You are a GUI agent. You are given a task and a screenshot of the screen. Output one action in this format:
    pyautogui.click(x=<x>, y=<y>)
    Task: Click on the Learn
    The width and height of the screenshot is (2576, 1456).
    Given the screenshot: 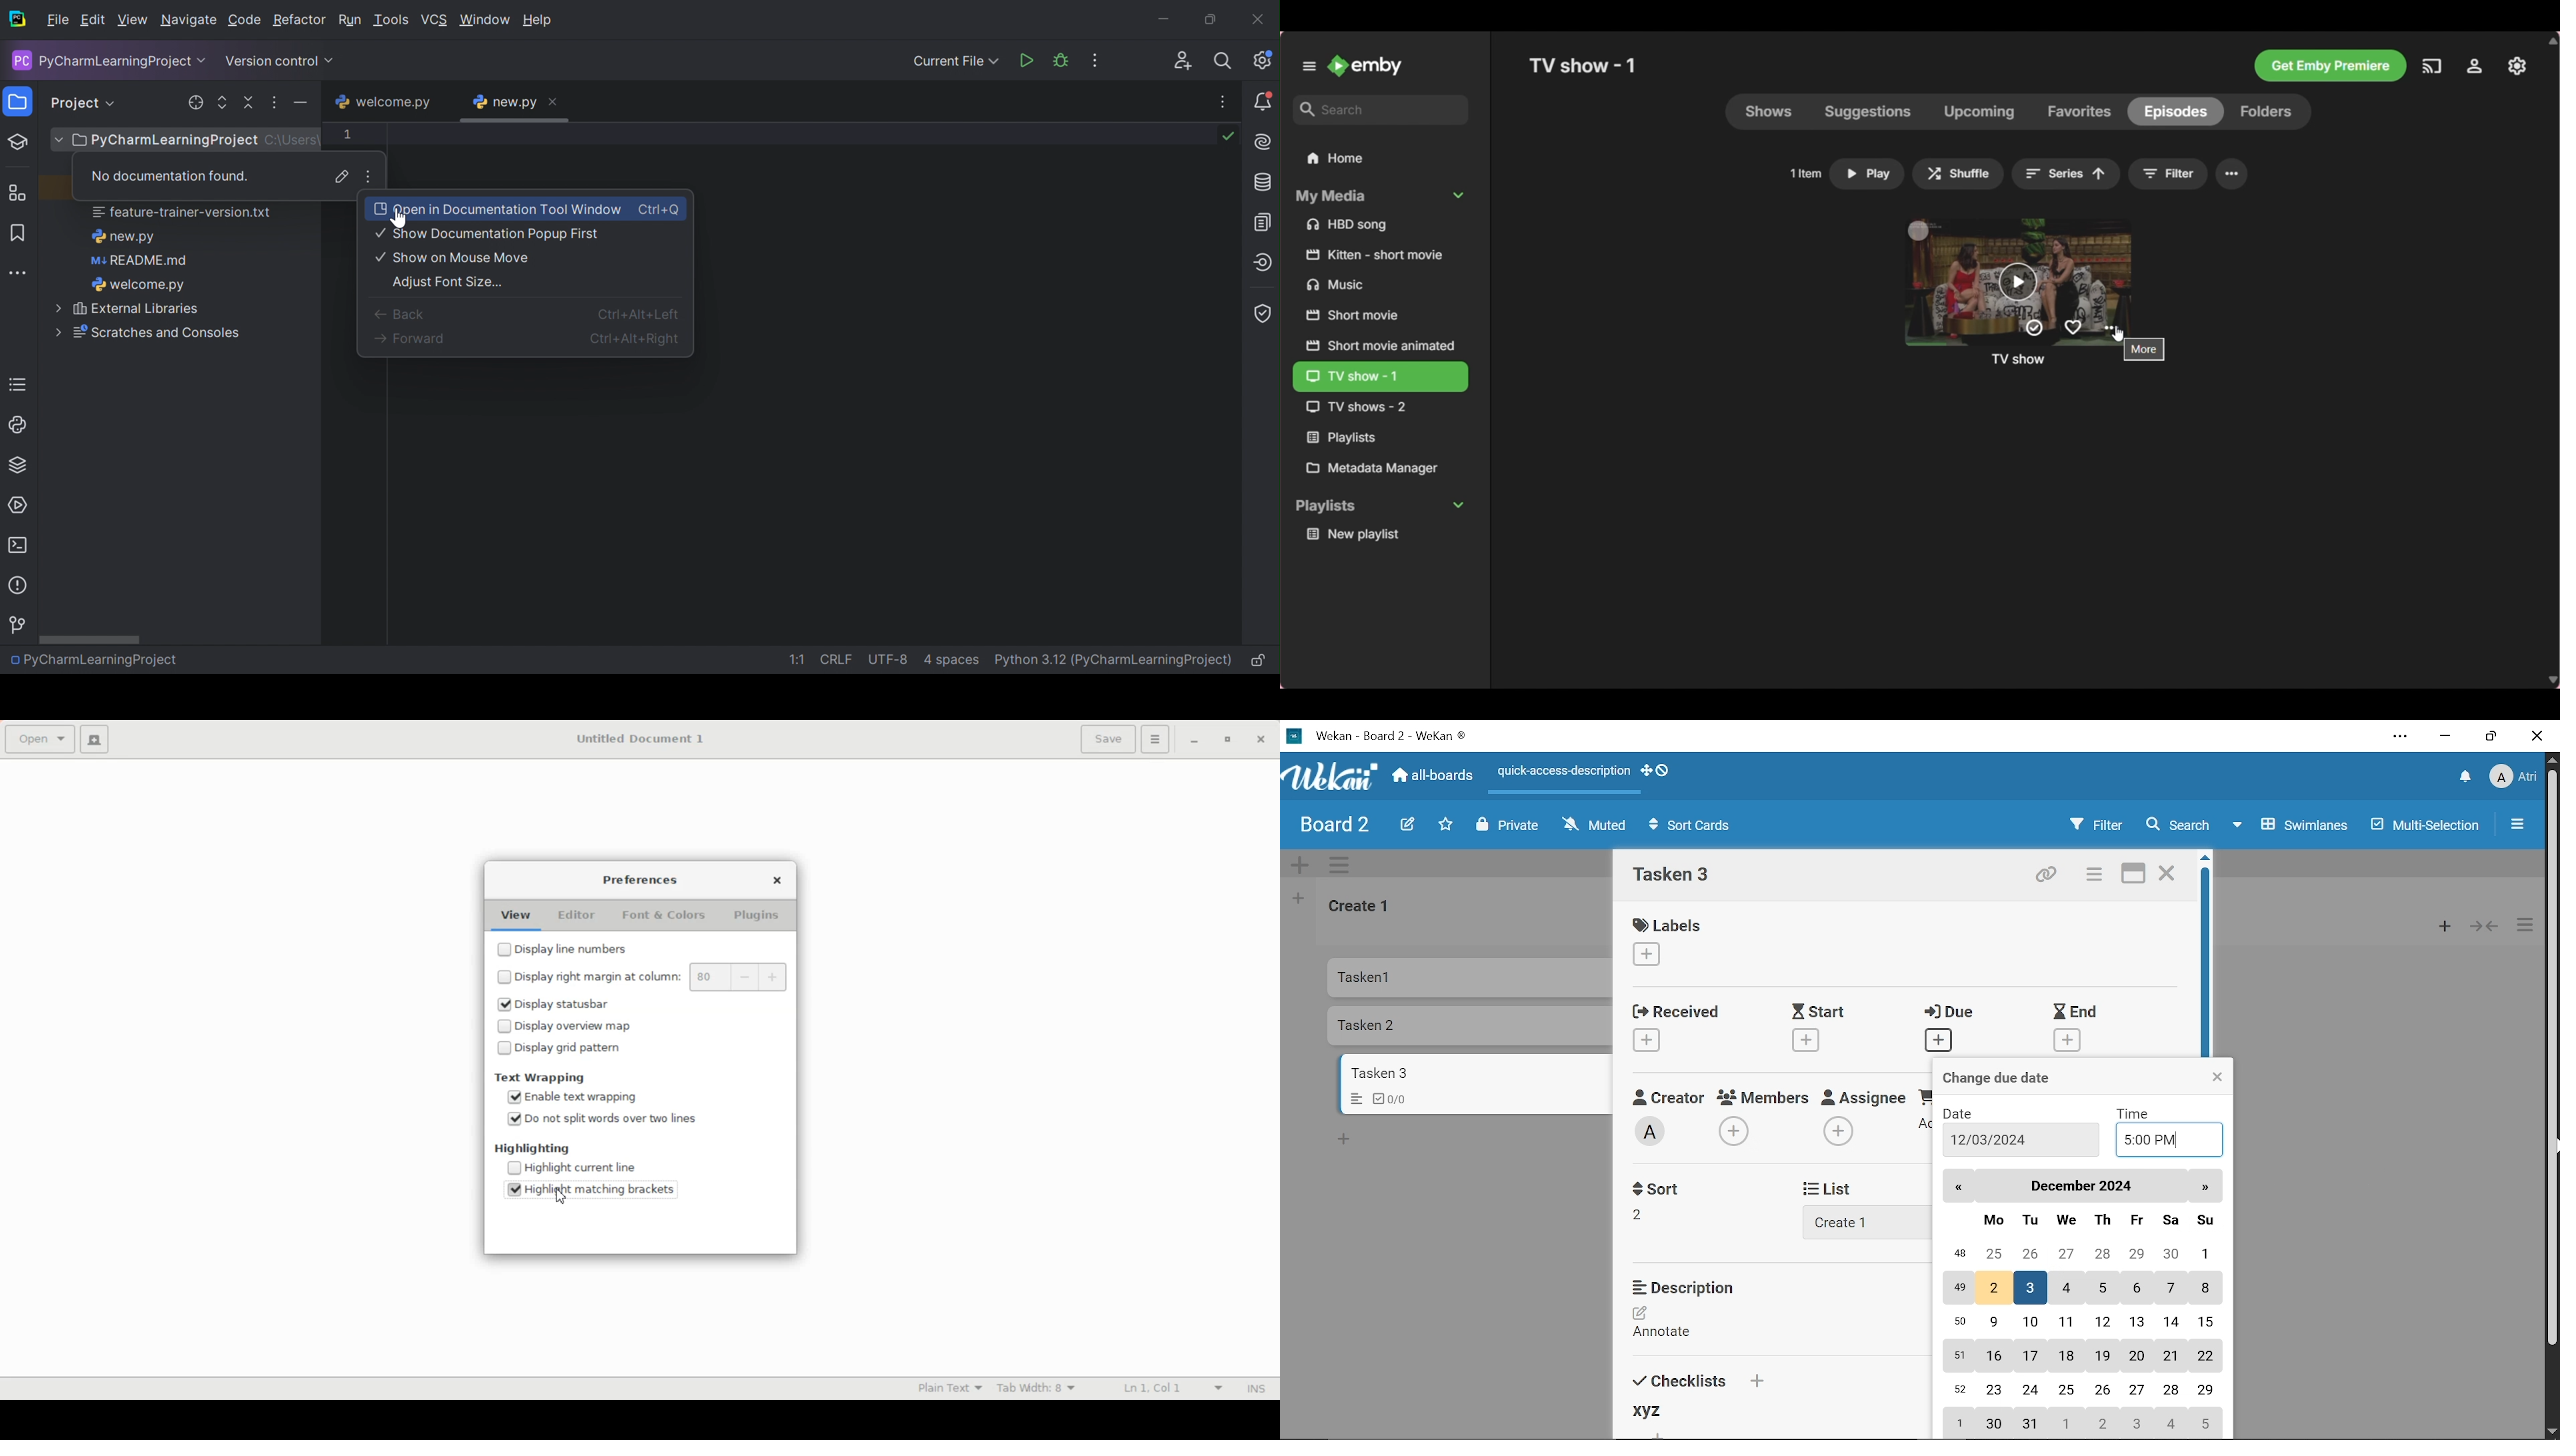 What is the action you would take?
    pyautogui.click(x=19, y=140)
    